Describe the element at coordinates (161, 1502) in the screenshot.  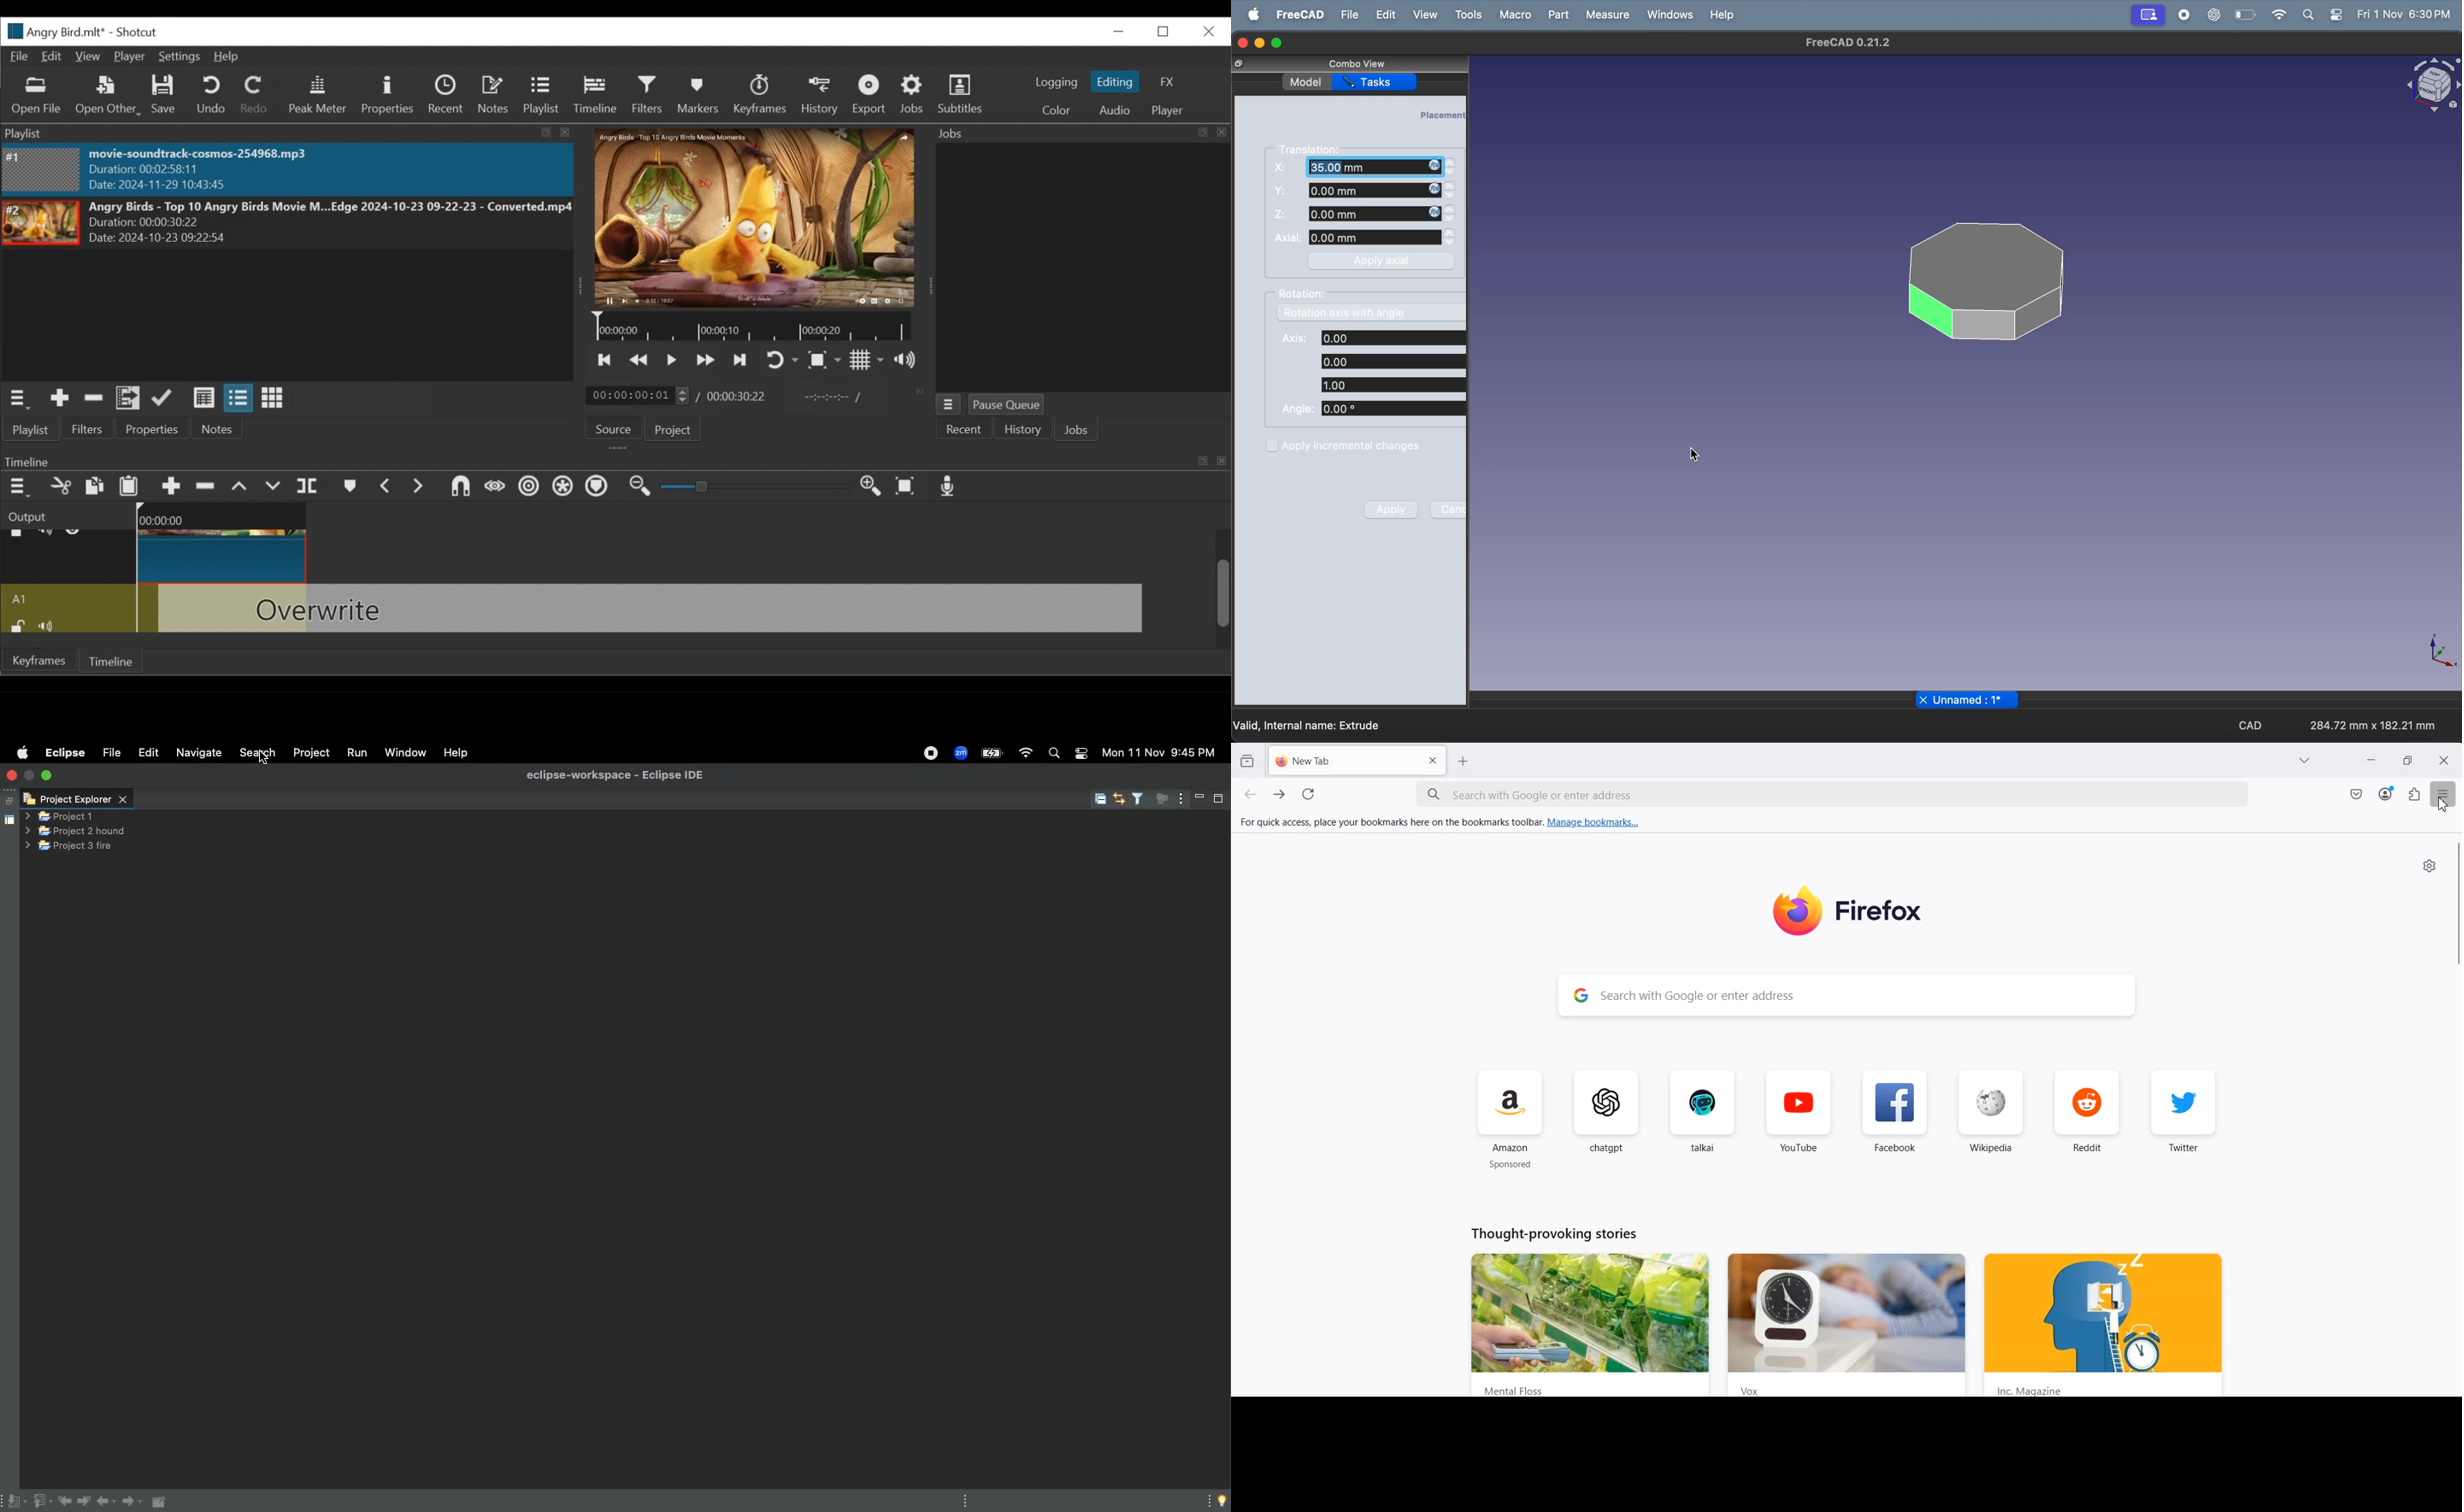
I see `Pin editor` at that location.